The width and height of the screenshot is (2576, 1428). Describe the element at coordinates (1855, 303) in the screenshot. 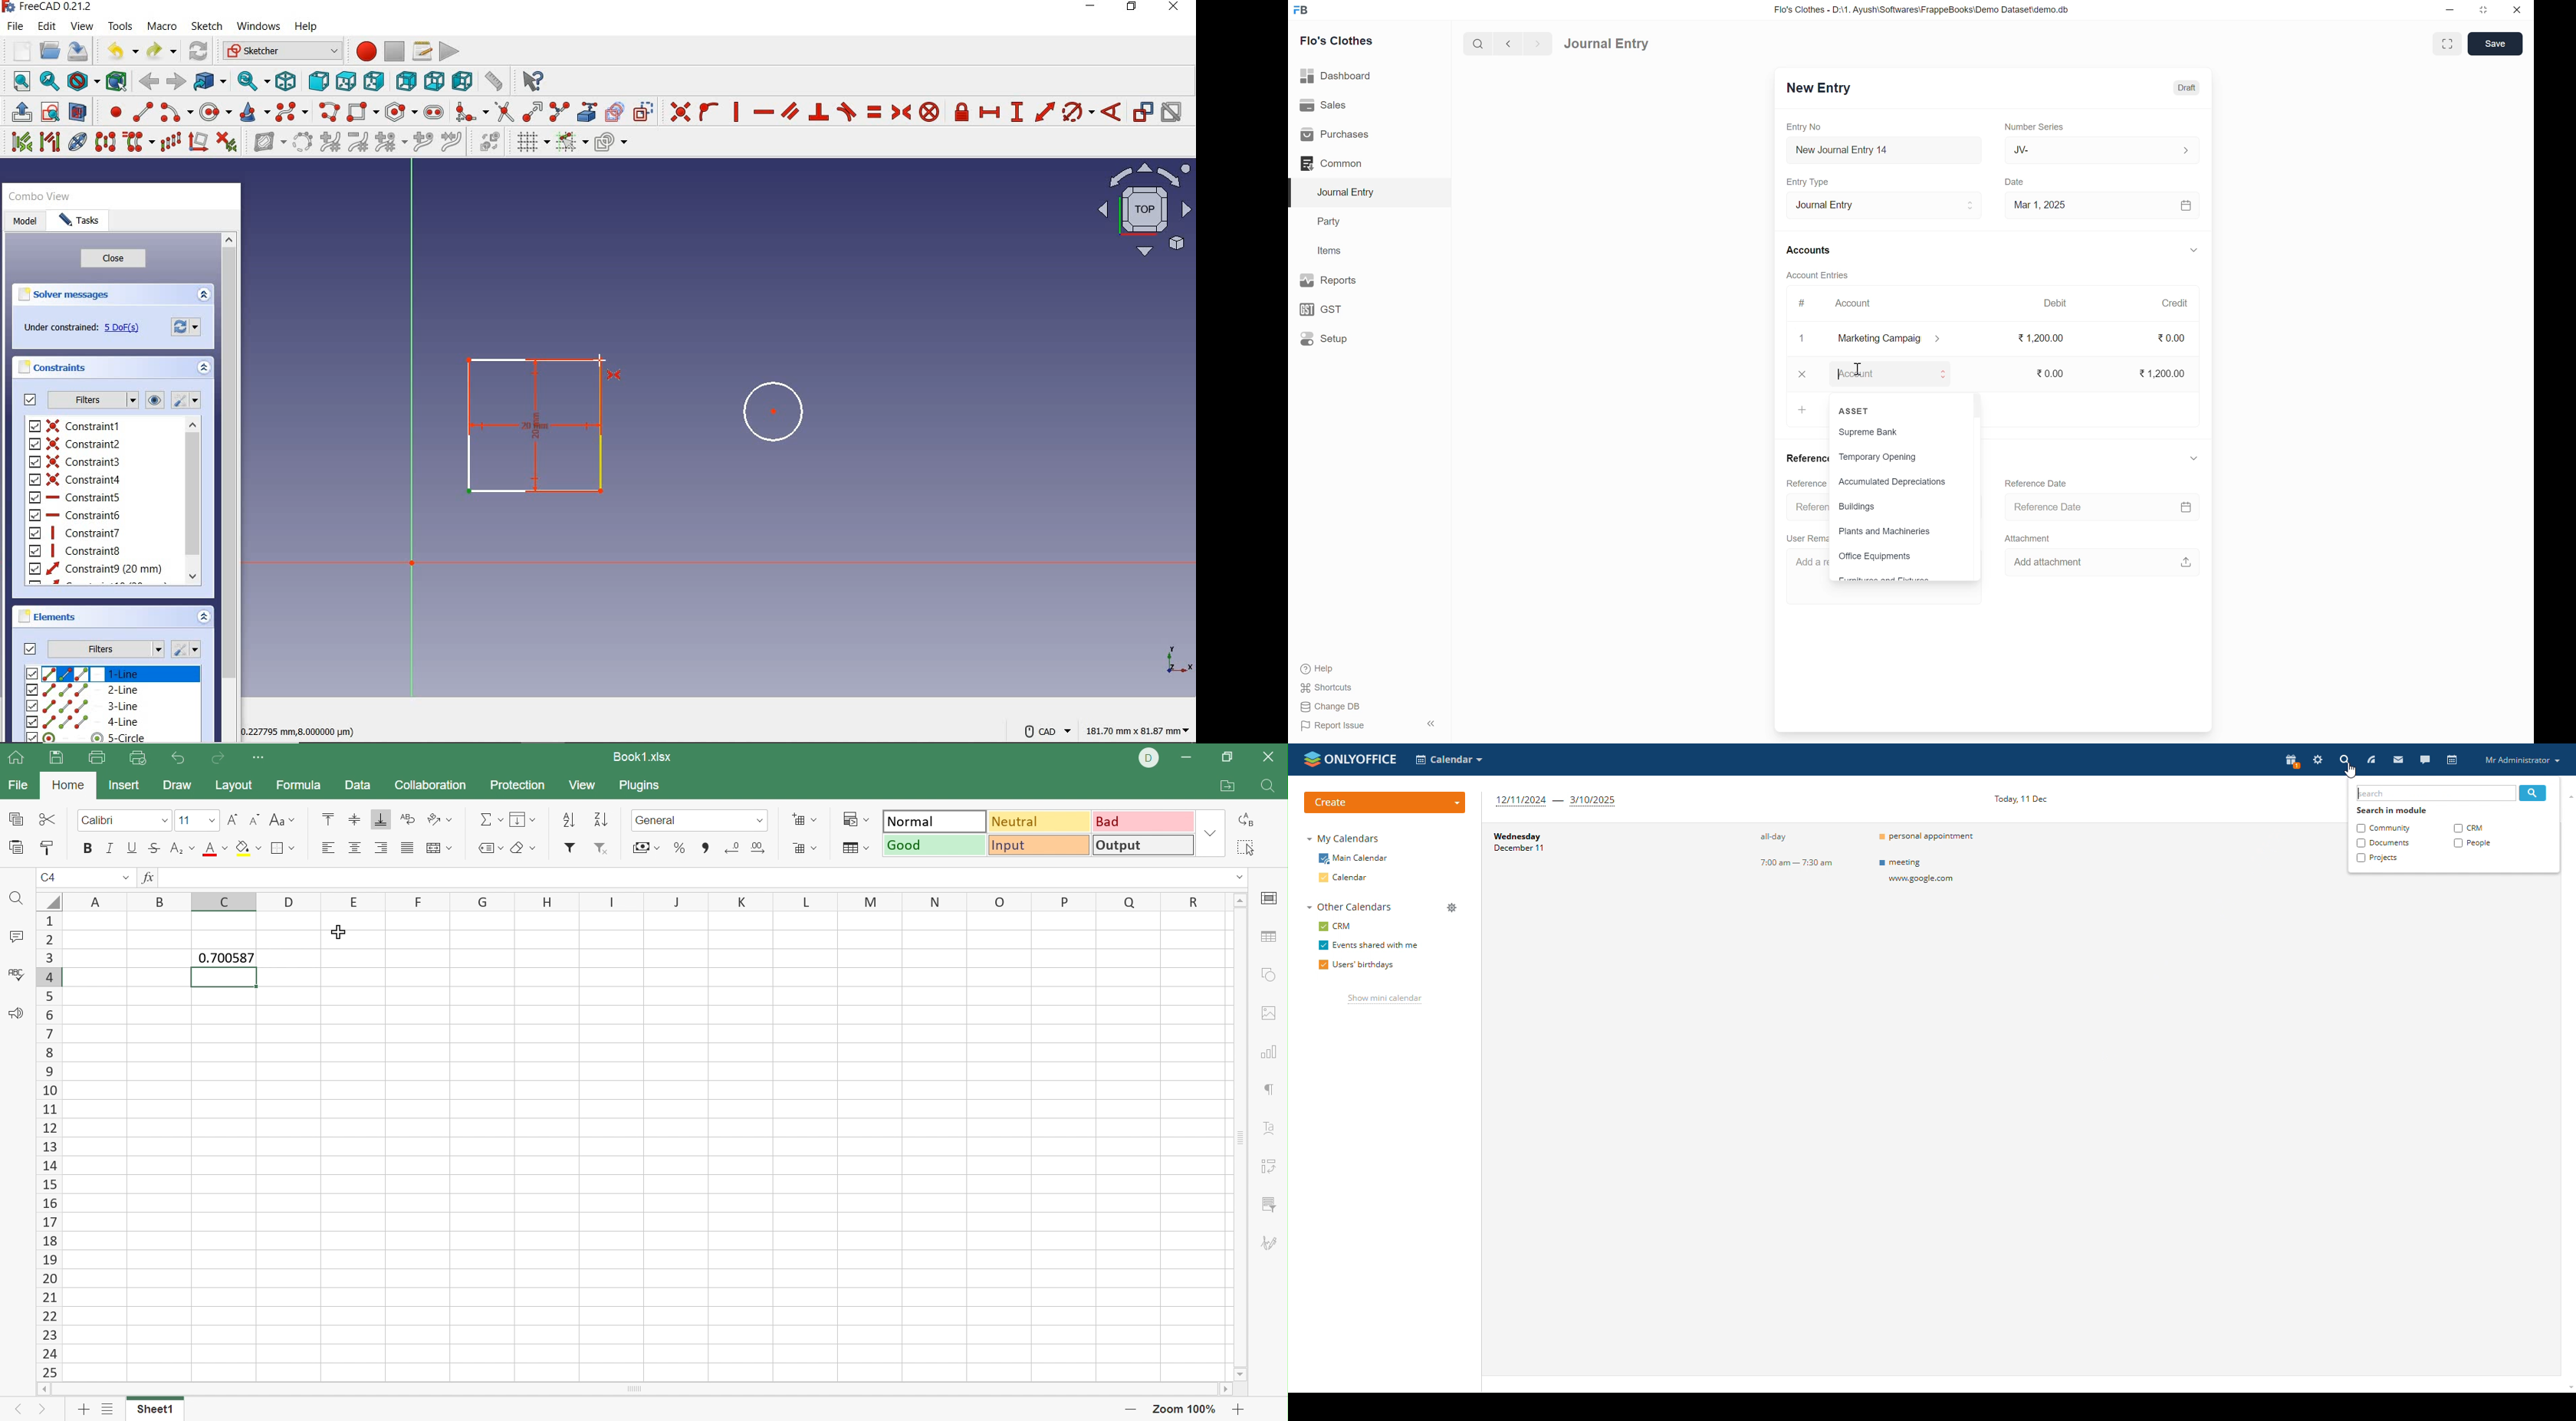

I see `Account` at that location.